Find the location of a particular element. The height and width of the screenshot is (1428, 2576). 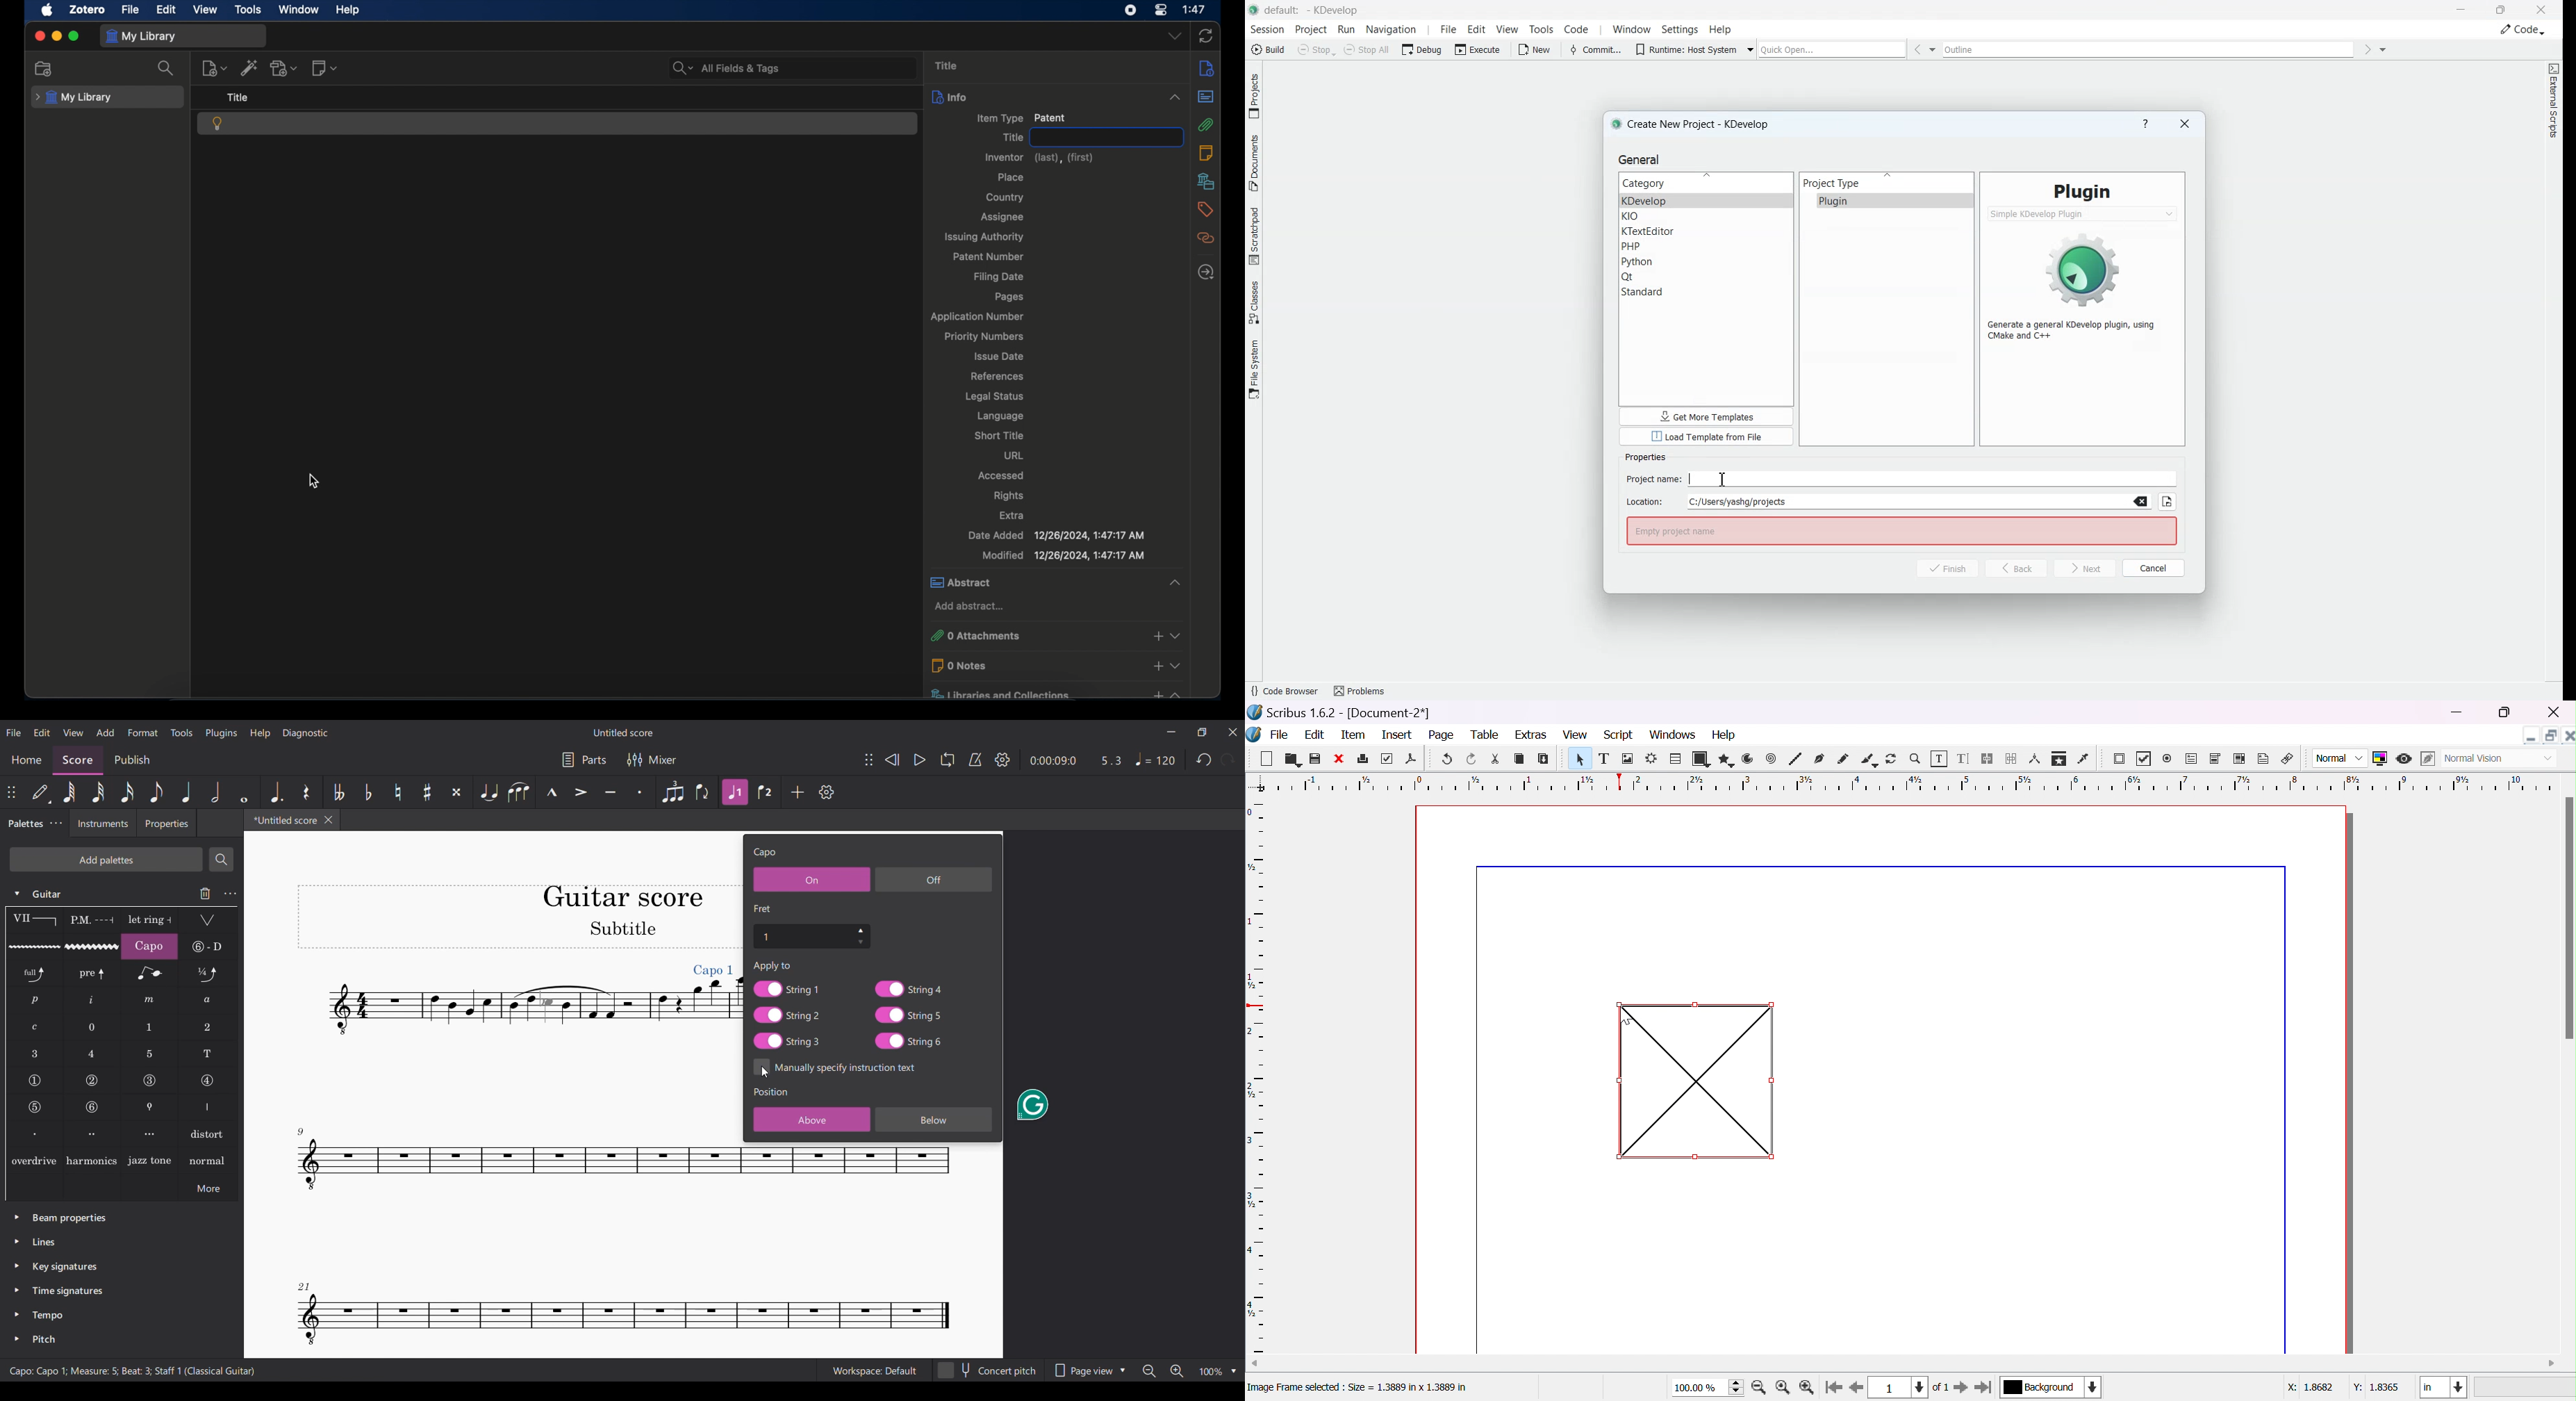

apple is located at coordinates (46, 10).